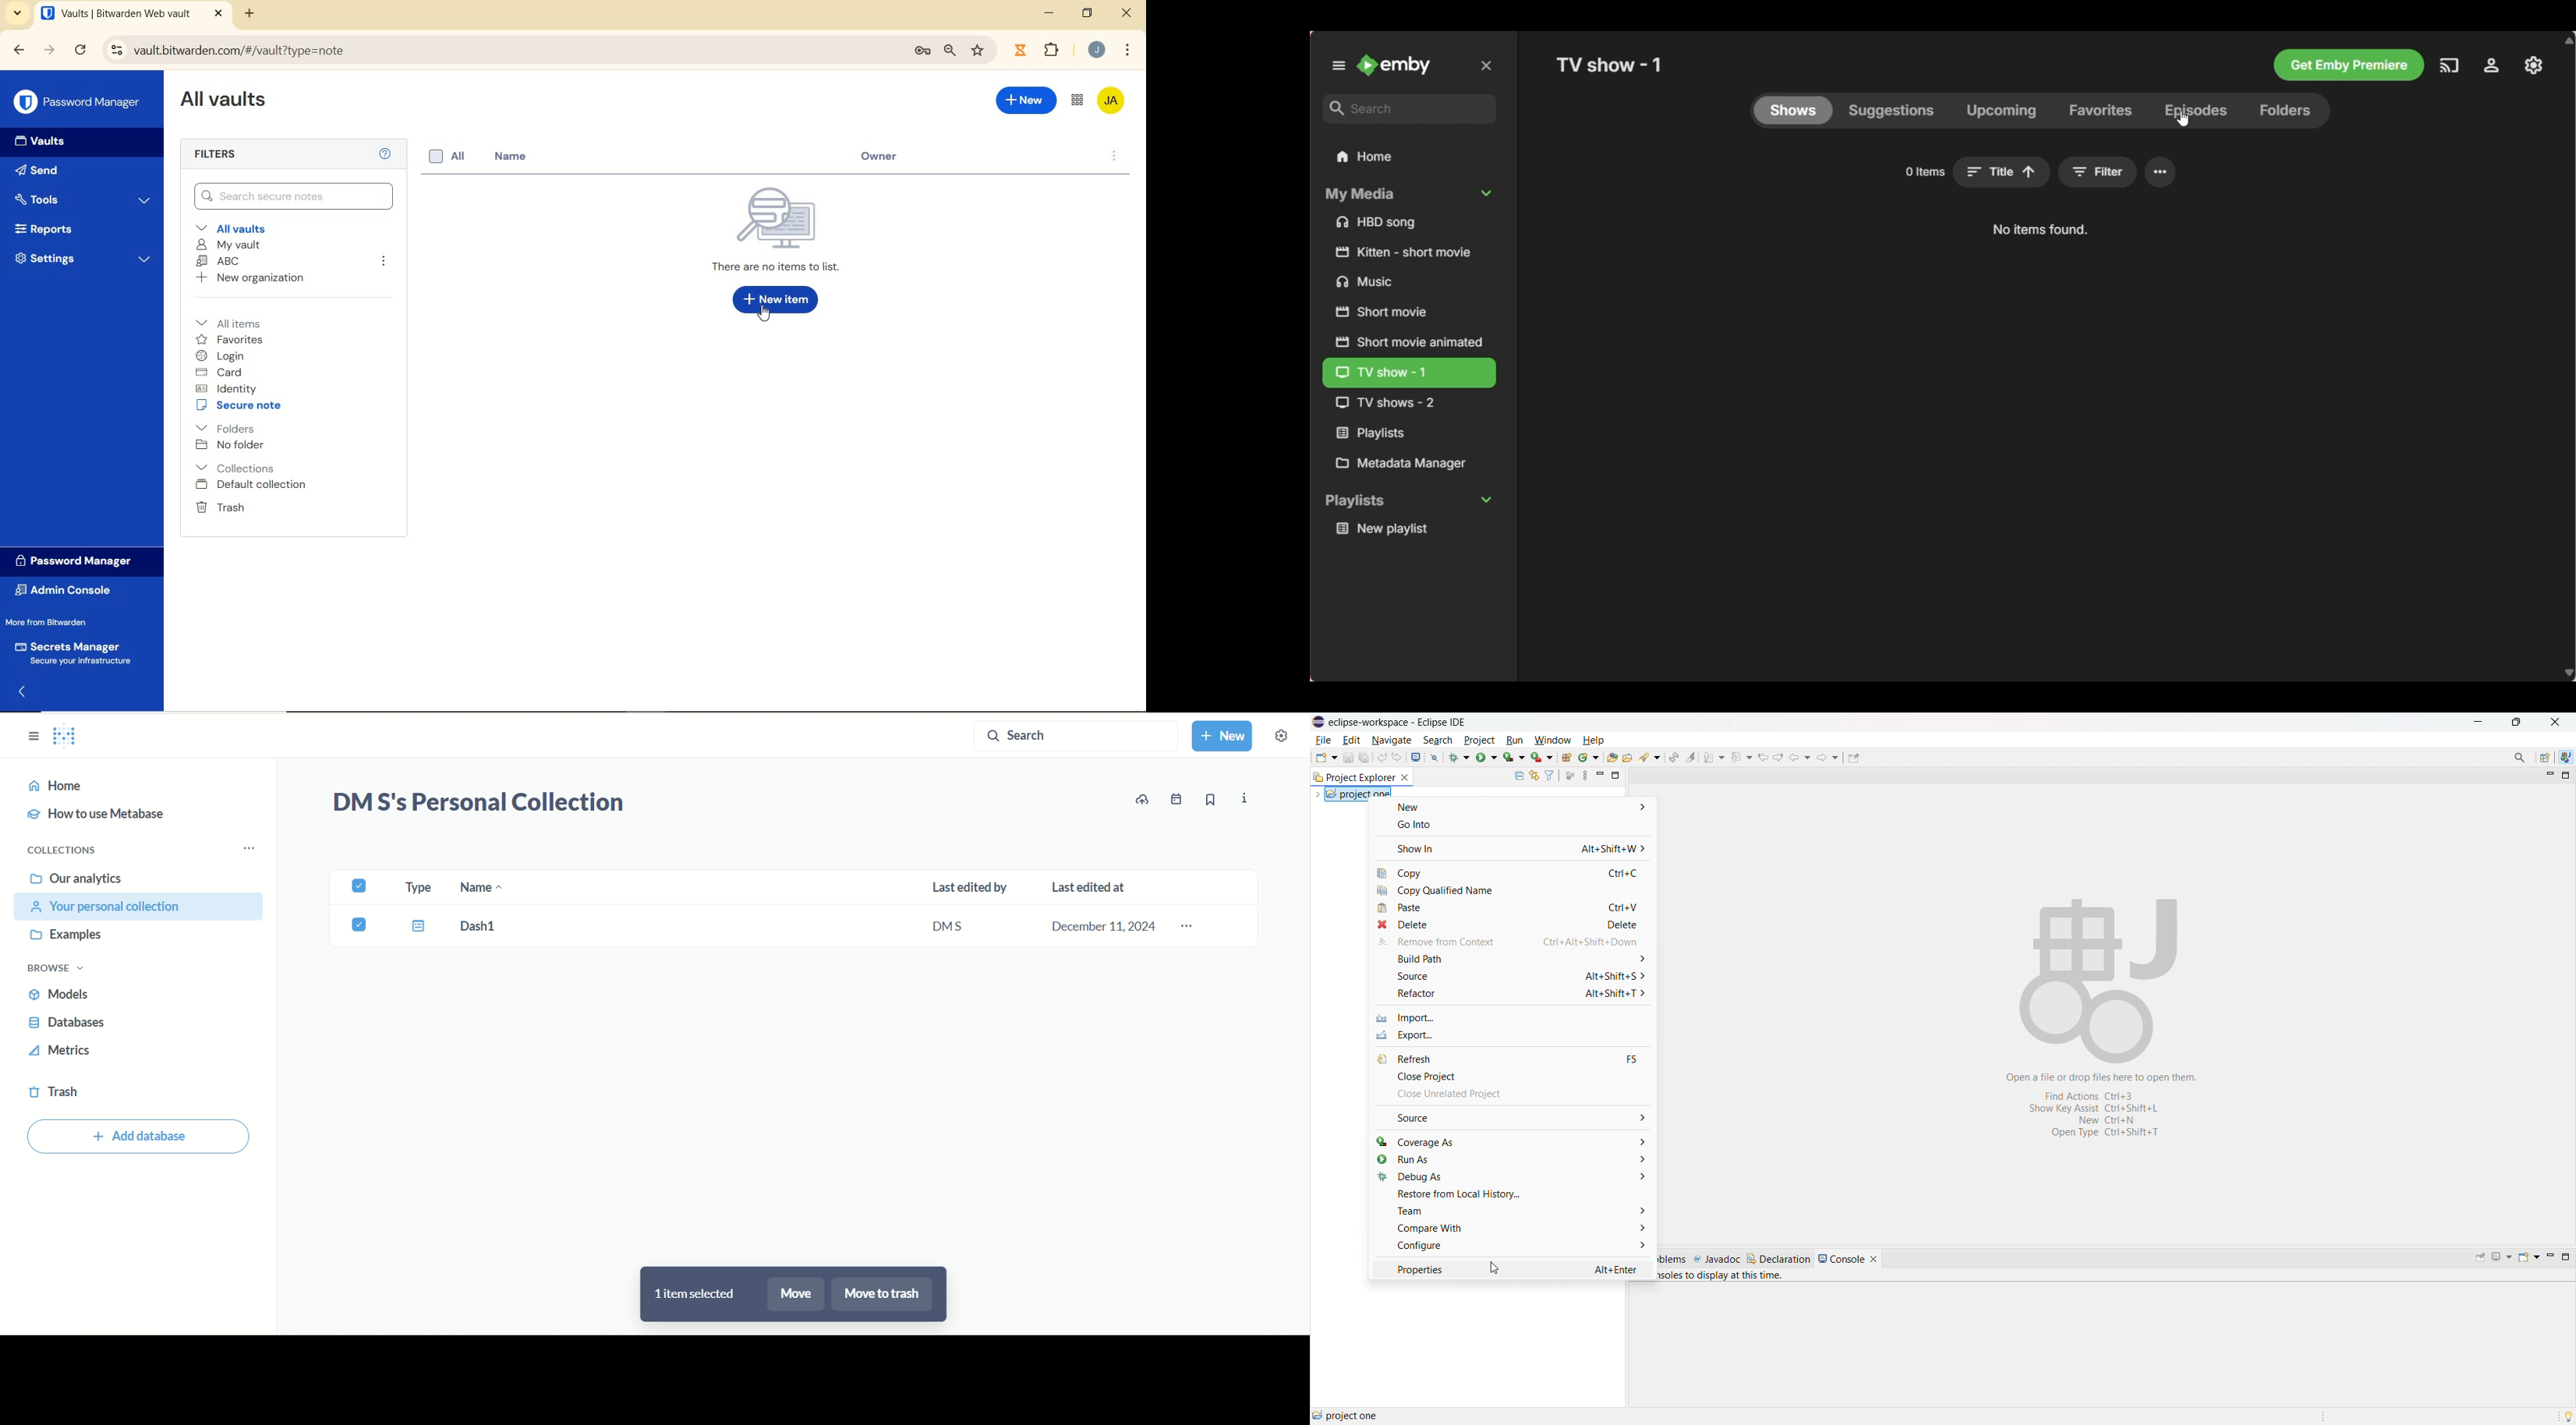  Describe the element at coordinates (1027, 103) in the screenshot. I see `New` at that location.